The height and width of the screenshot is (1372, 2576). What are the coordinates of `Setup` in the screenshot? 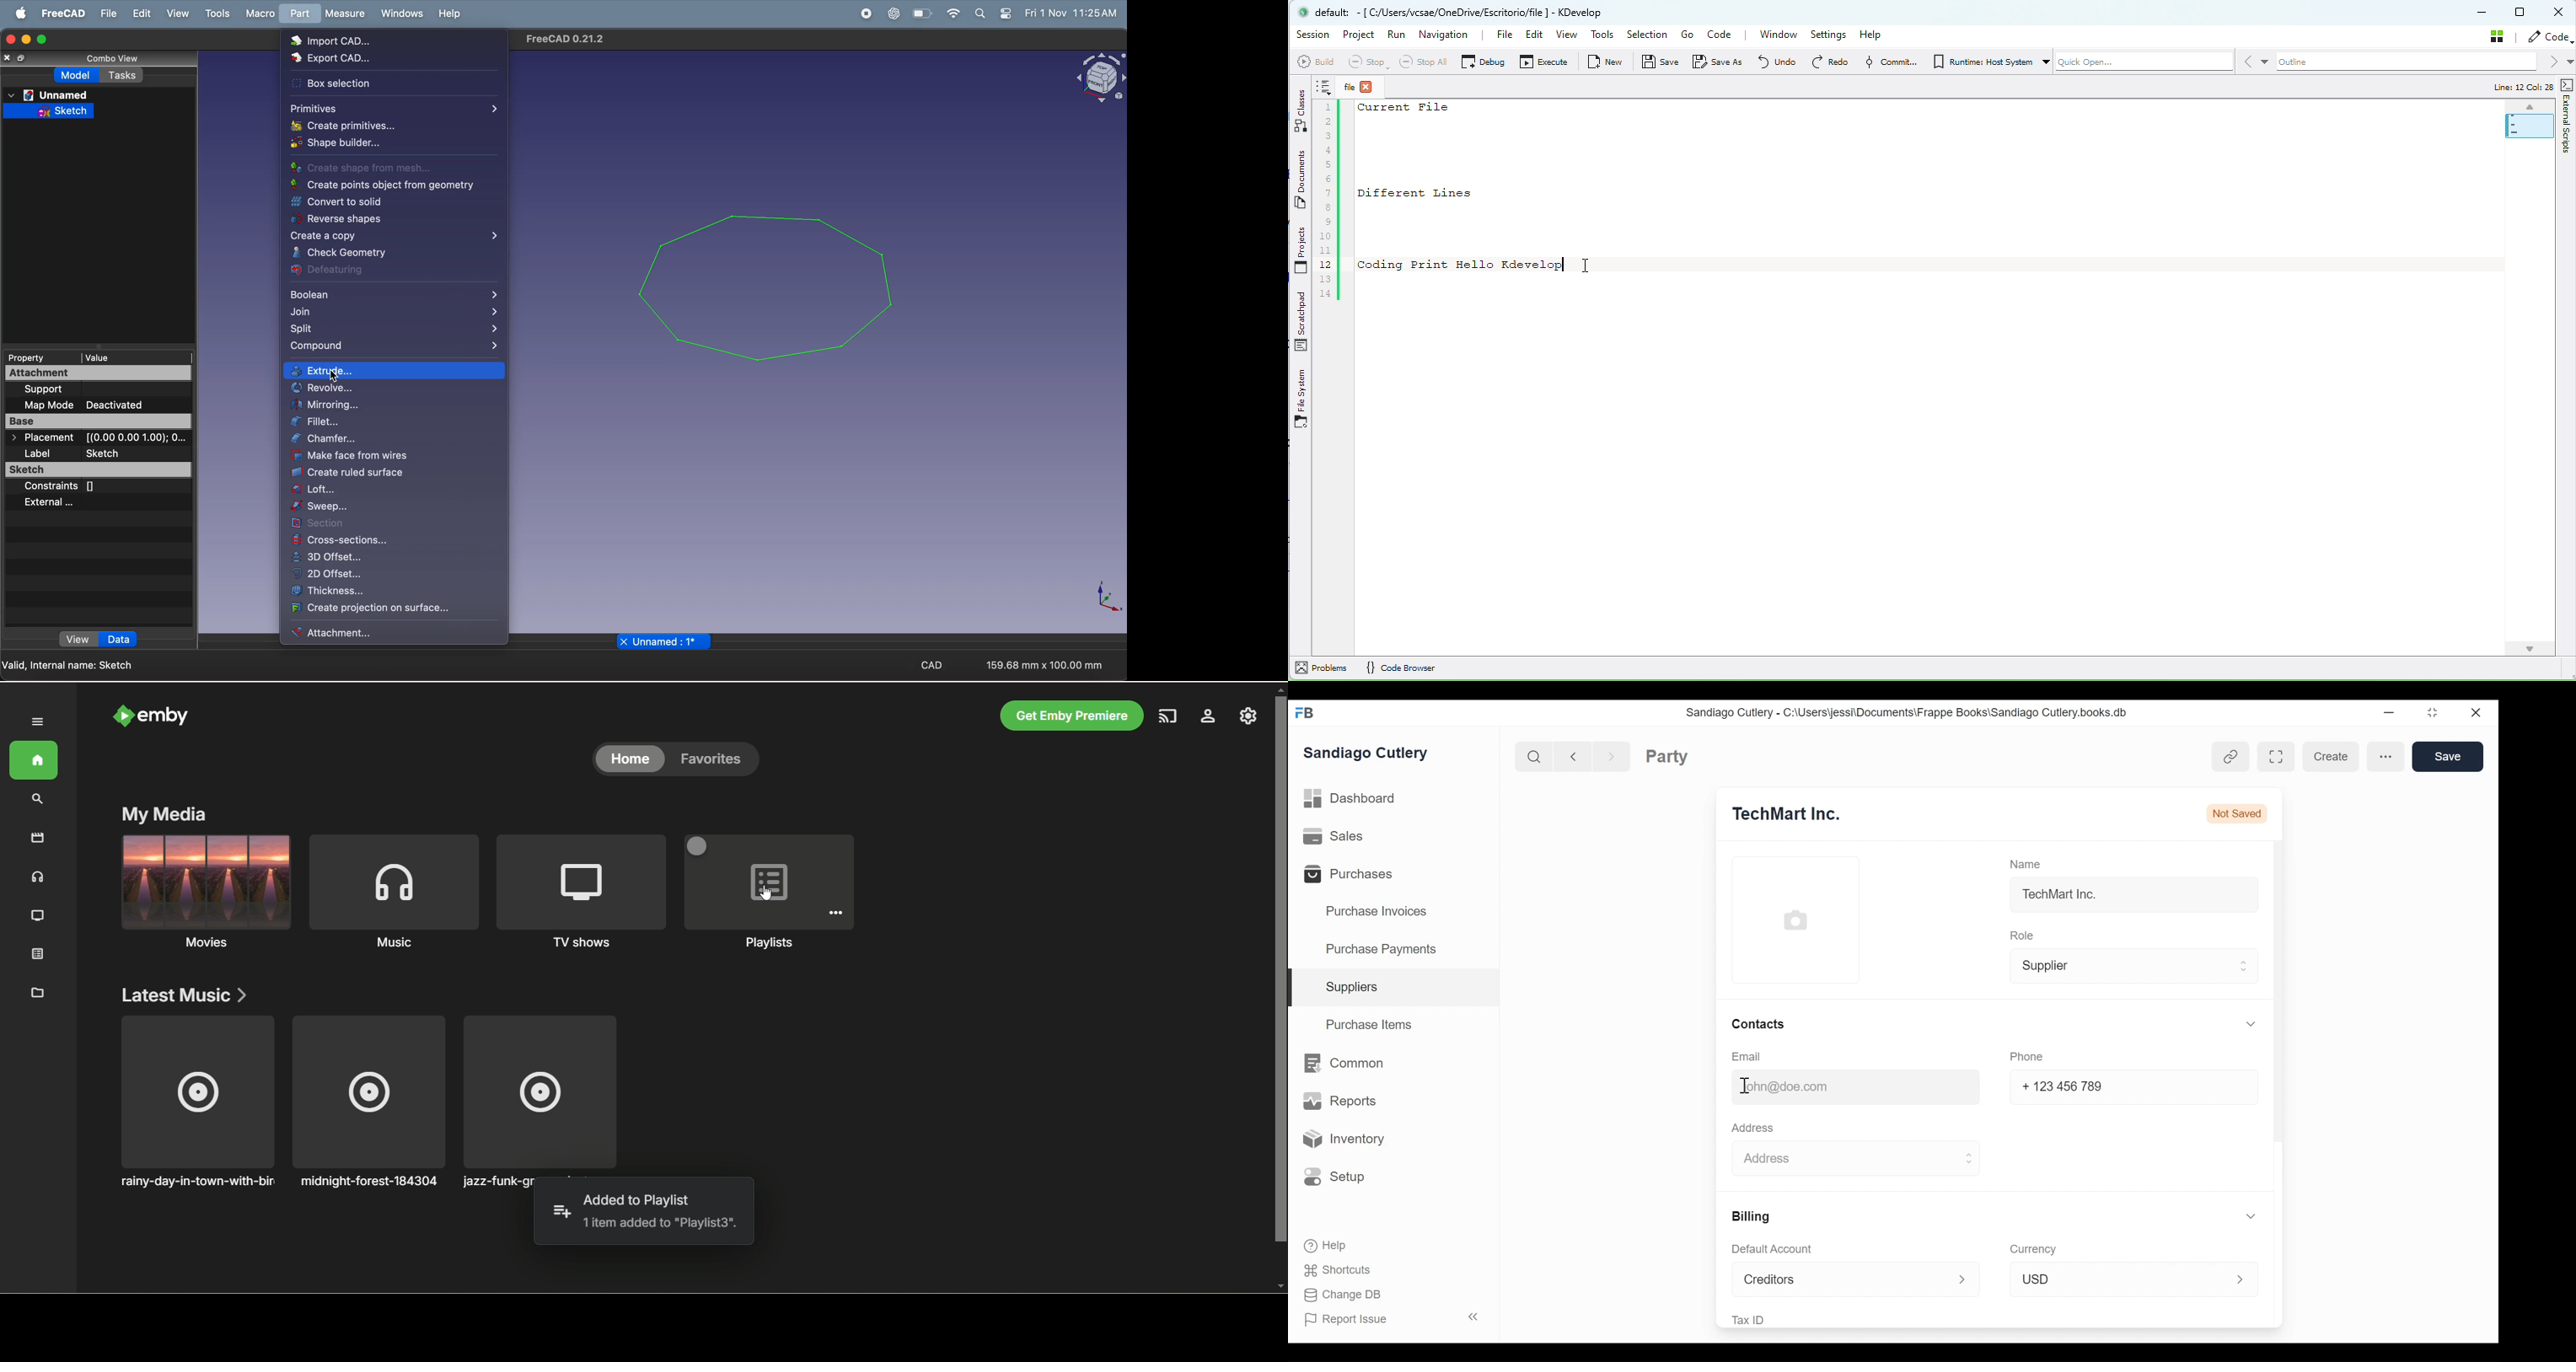 It's located at (1340, 1177).